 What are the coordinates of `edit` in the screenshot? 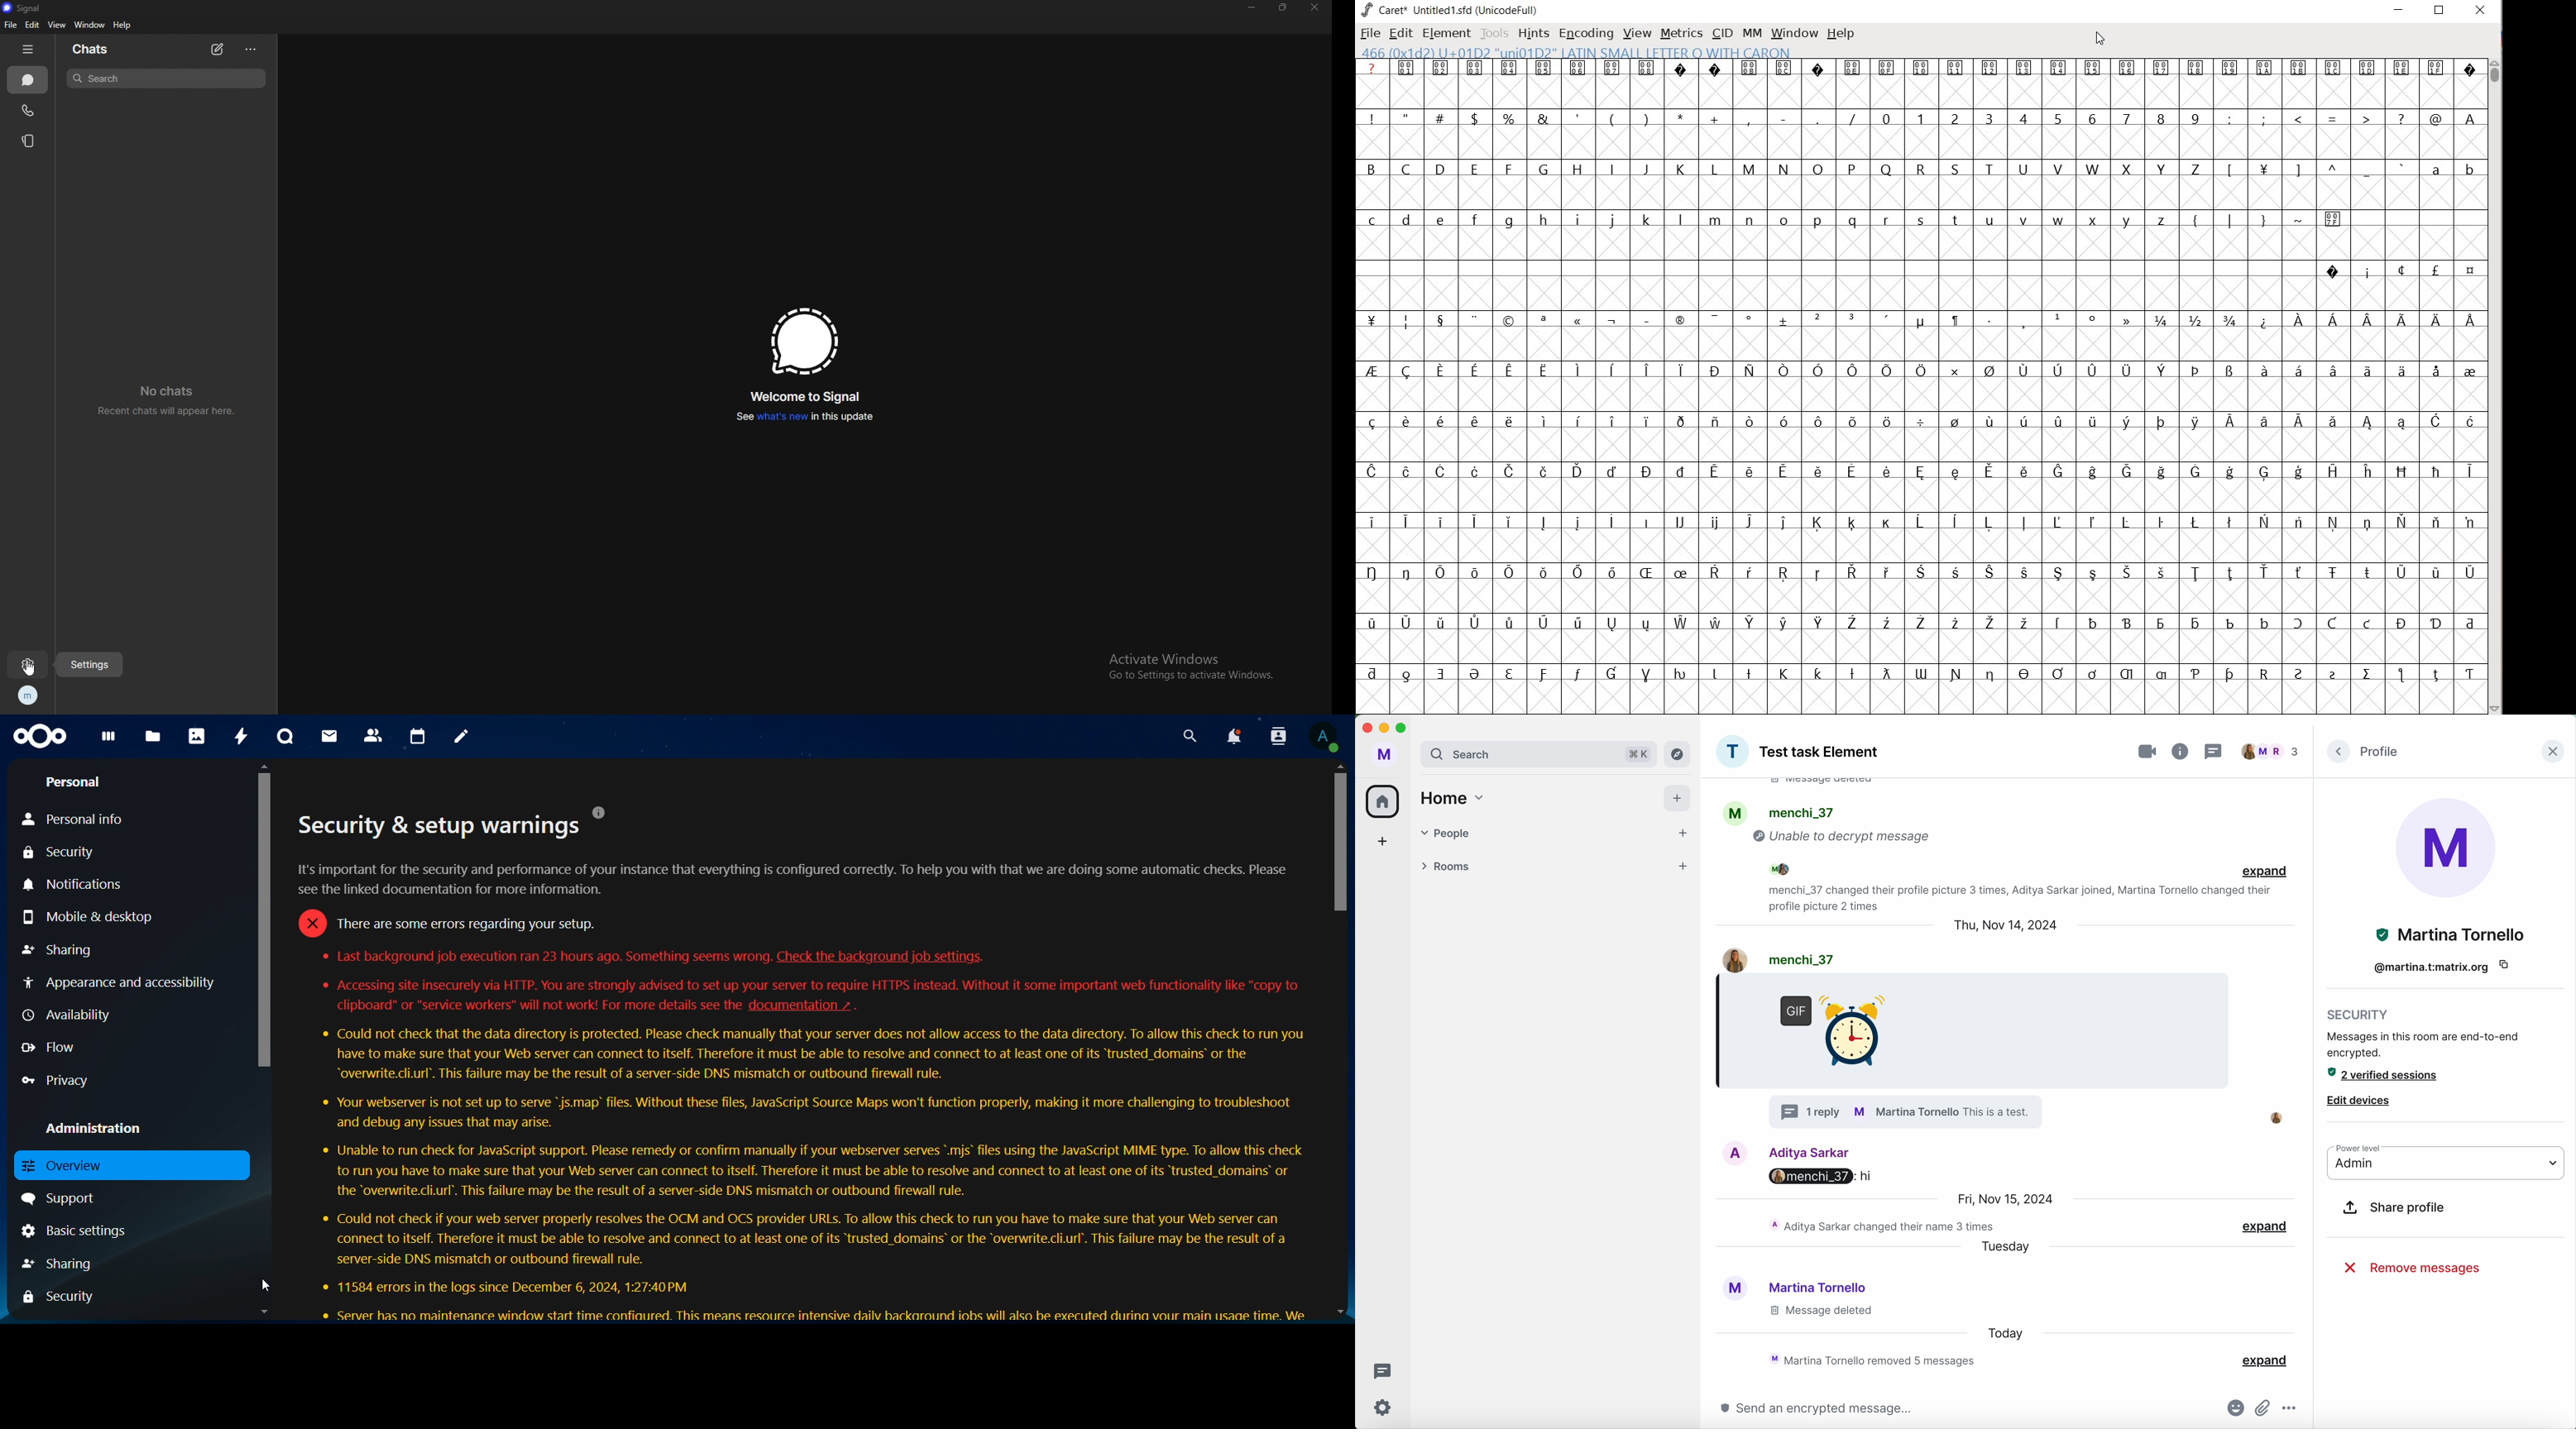 It's located at (33, 25).